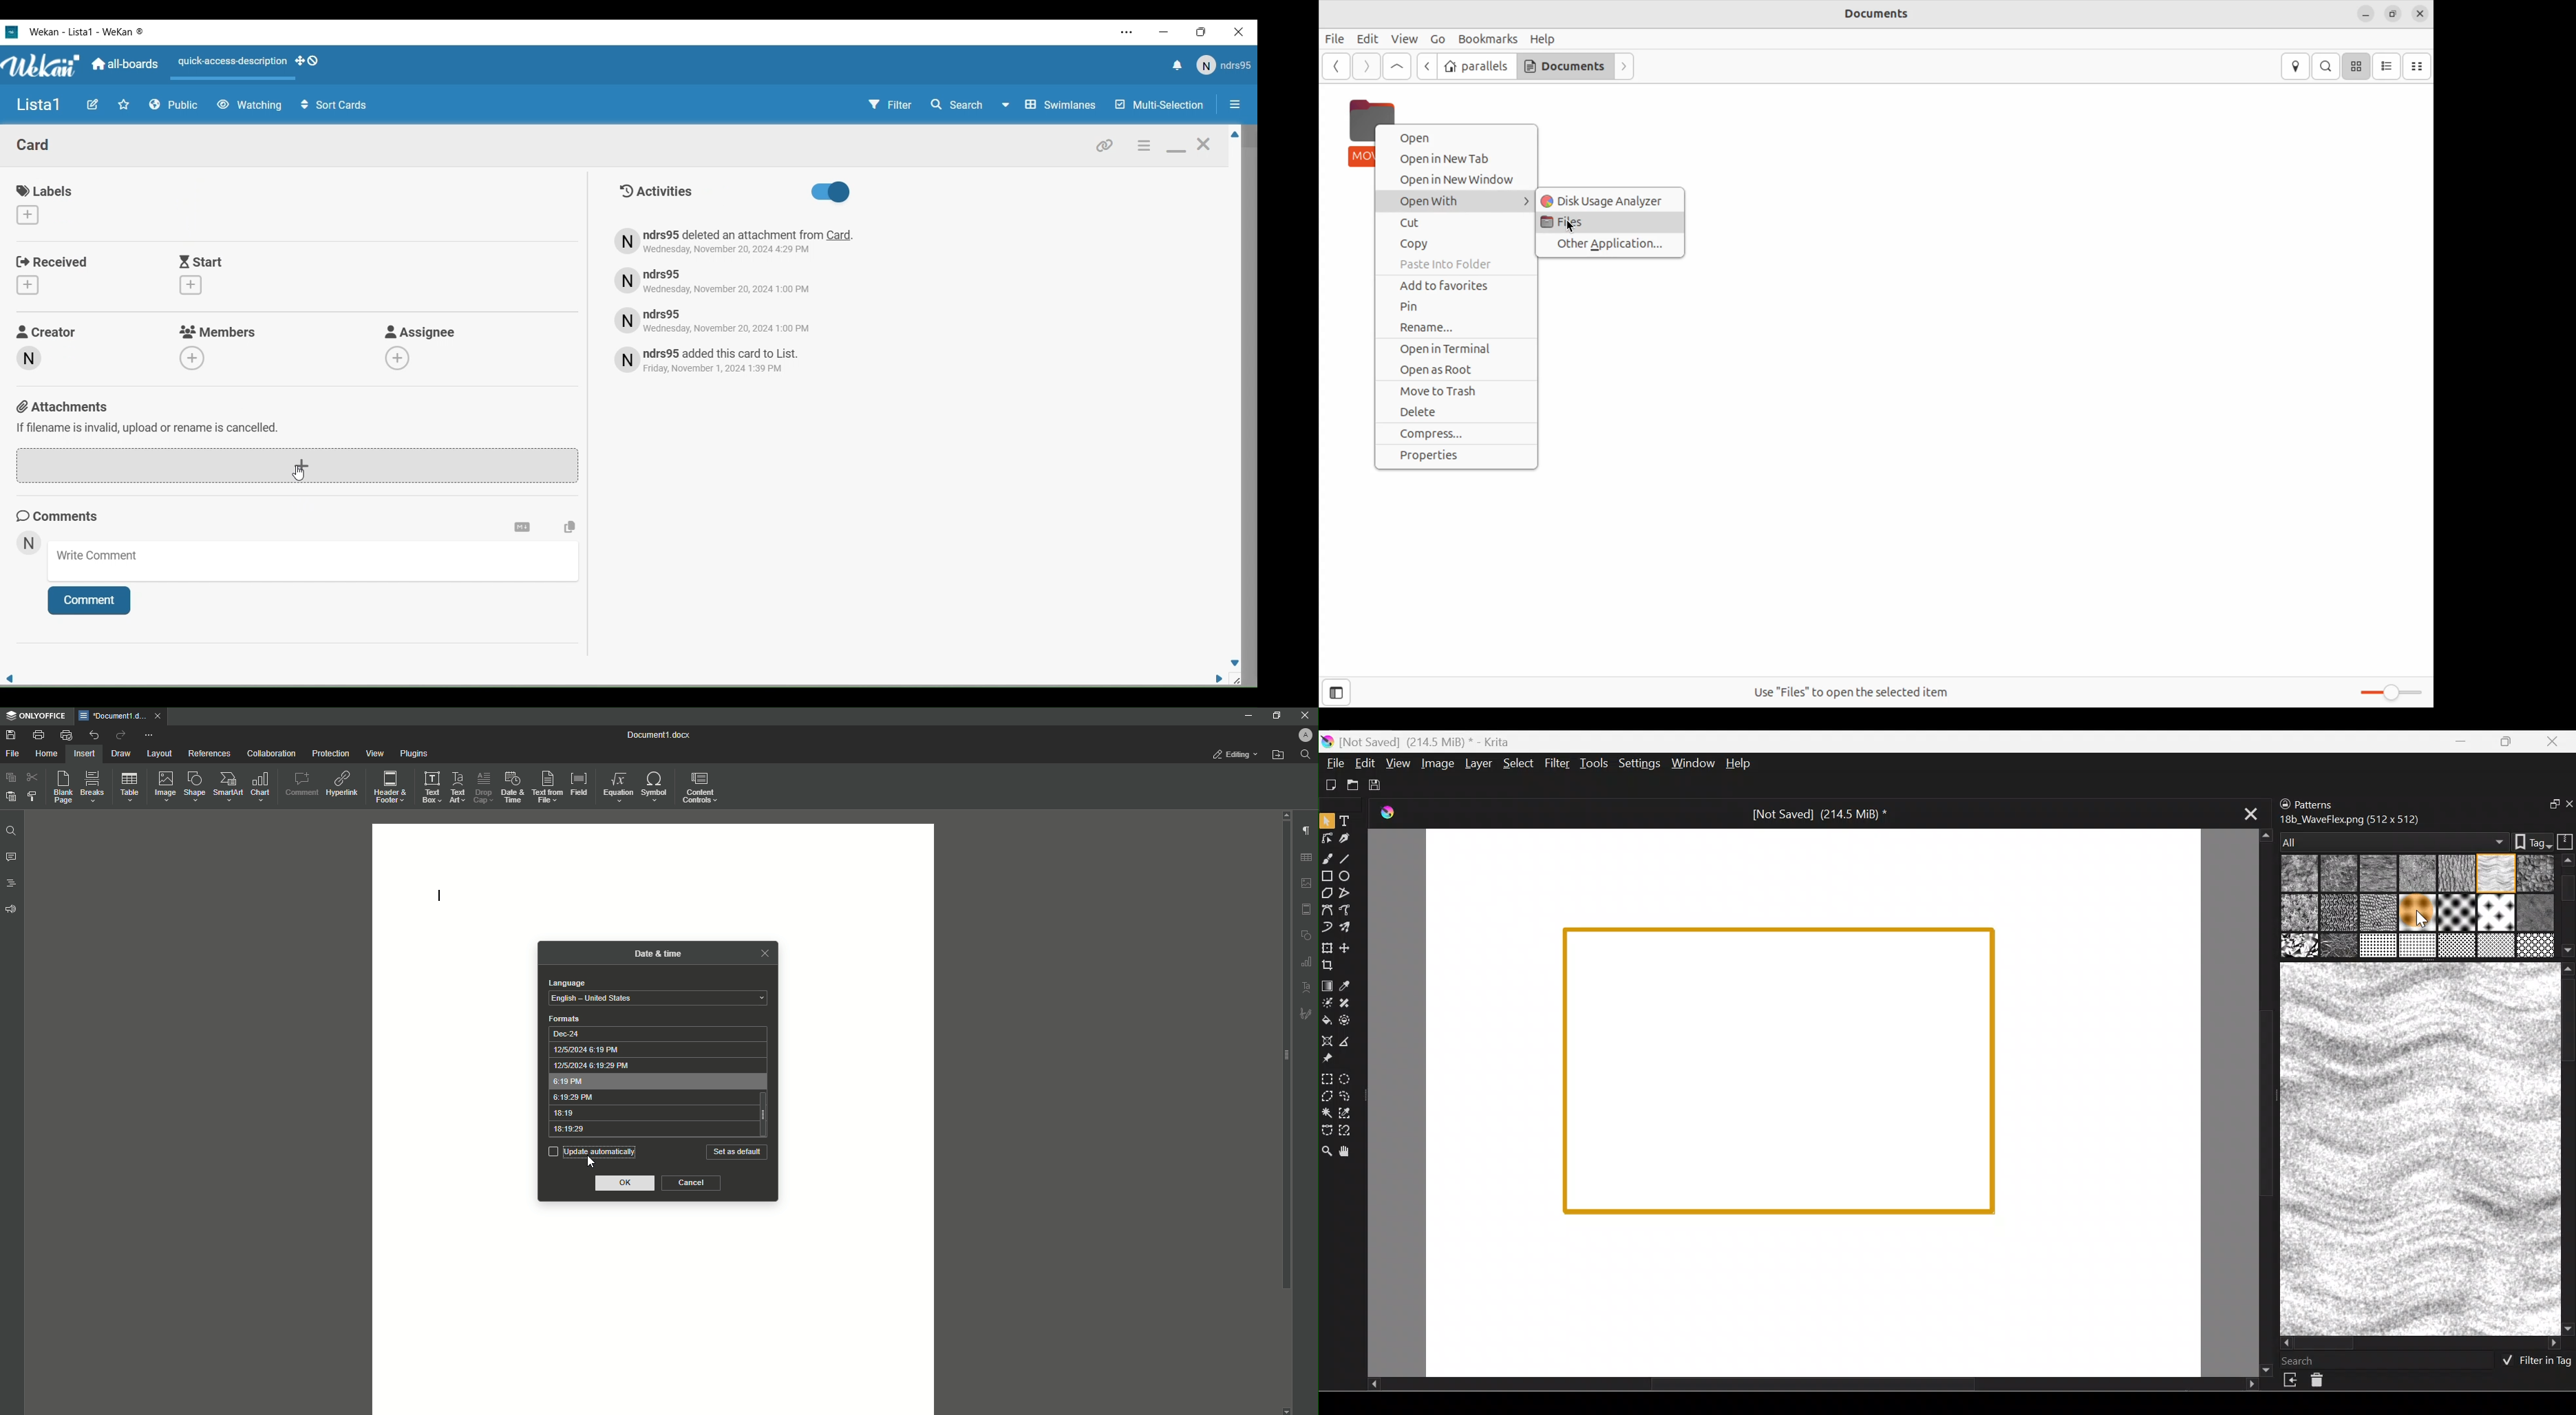 This screenshot has height=1428, width=2576. Describe the element at coordinates (2292, 1380) in the screenshot. I see `Import resource` at that location.